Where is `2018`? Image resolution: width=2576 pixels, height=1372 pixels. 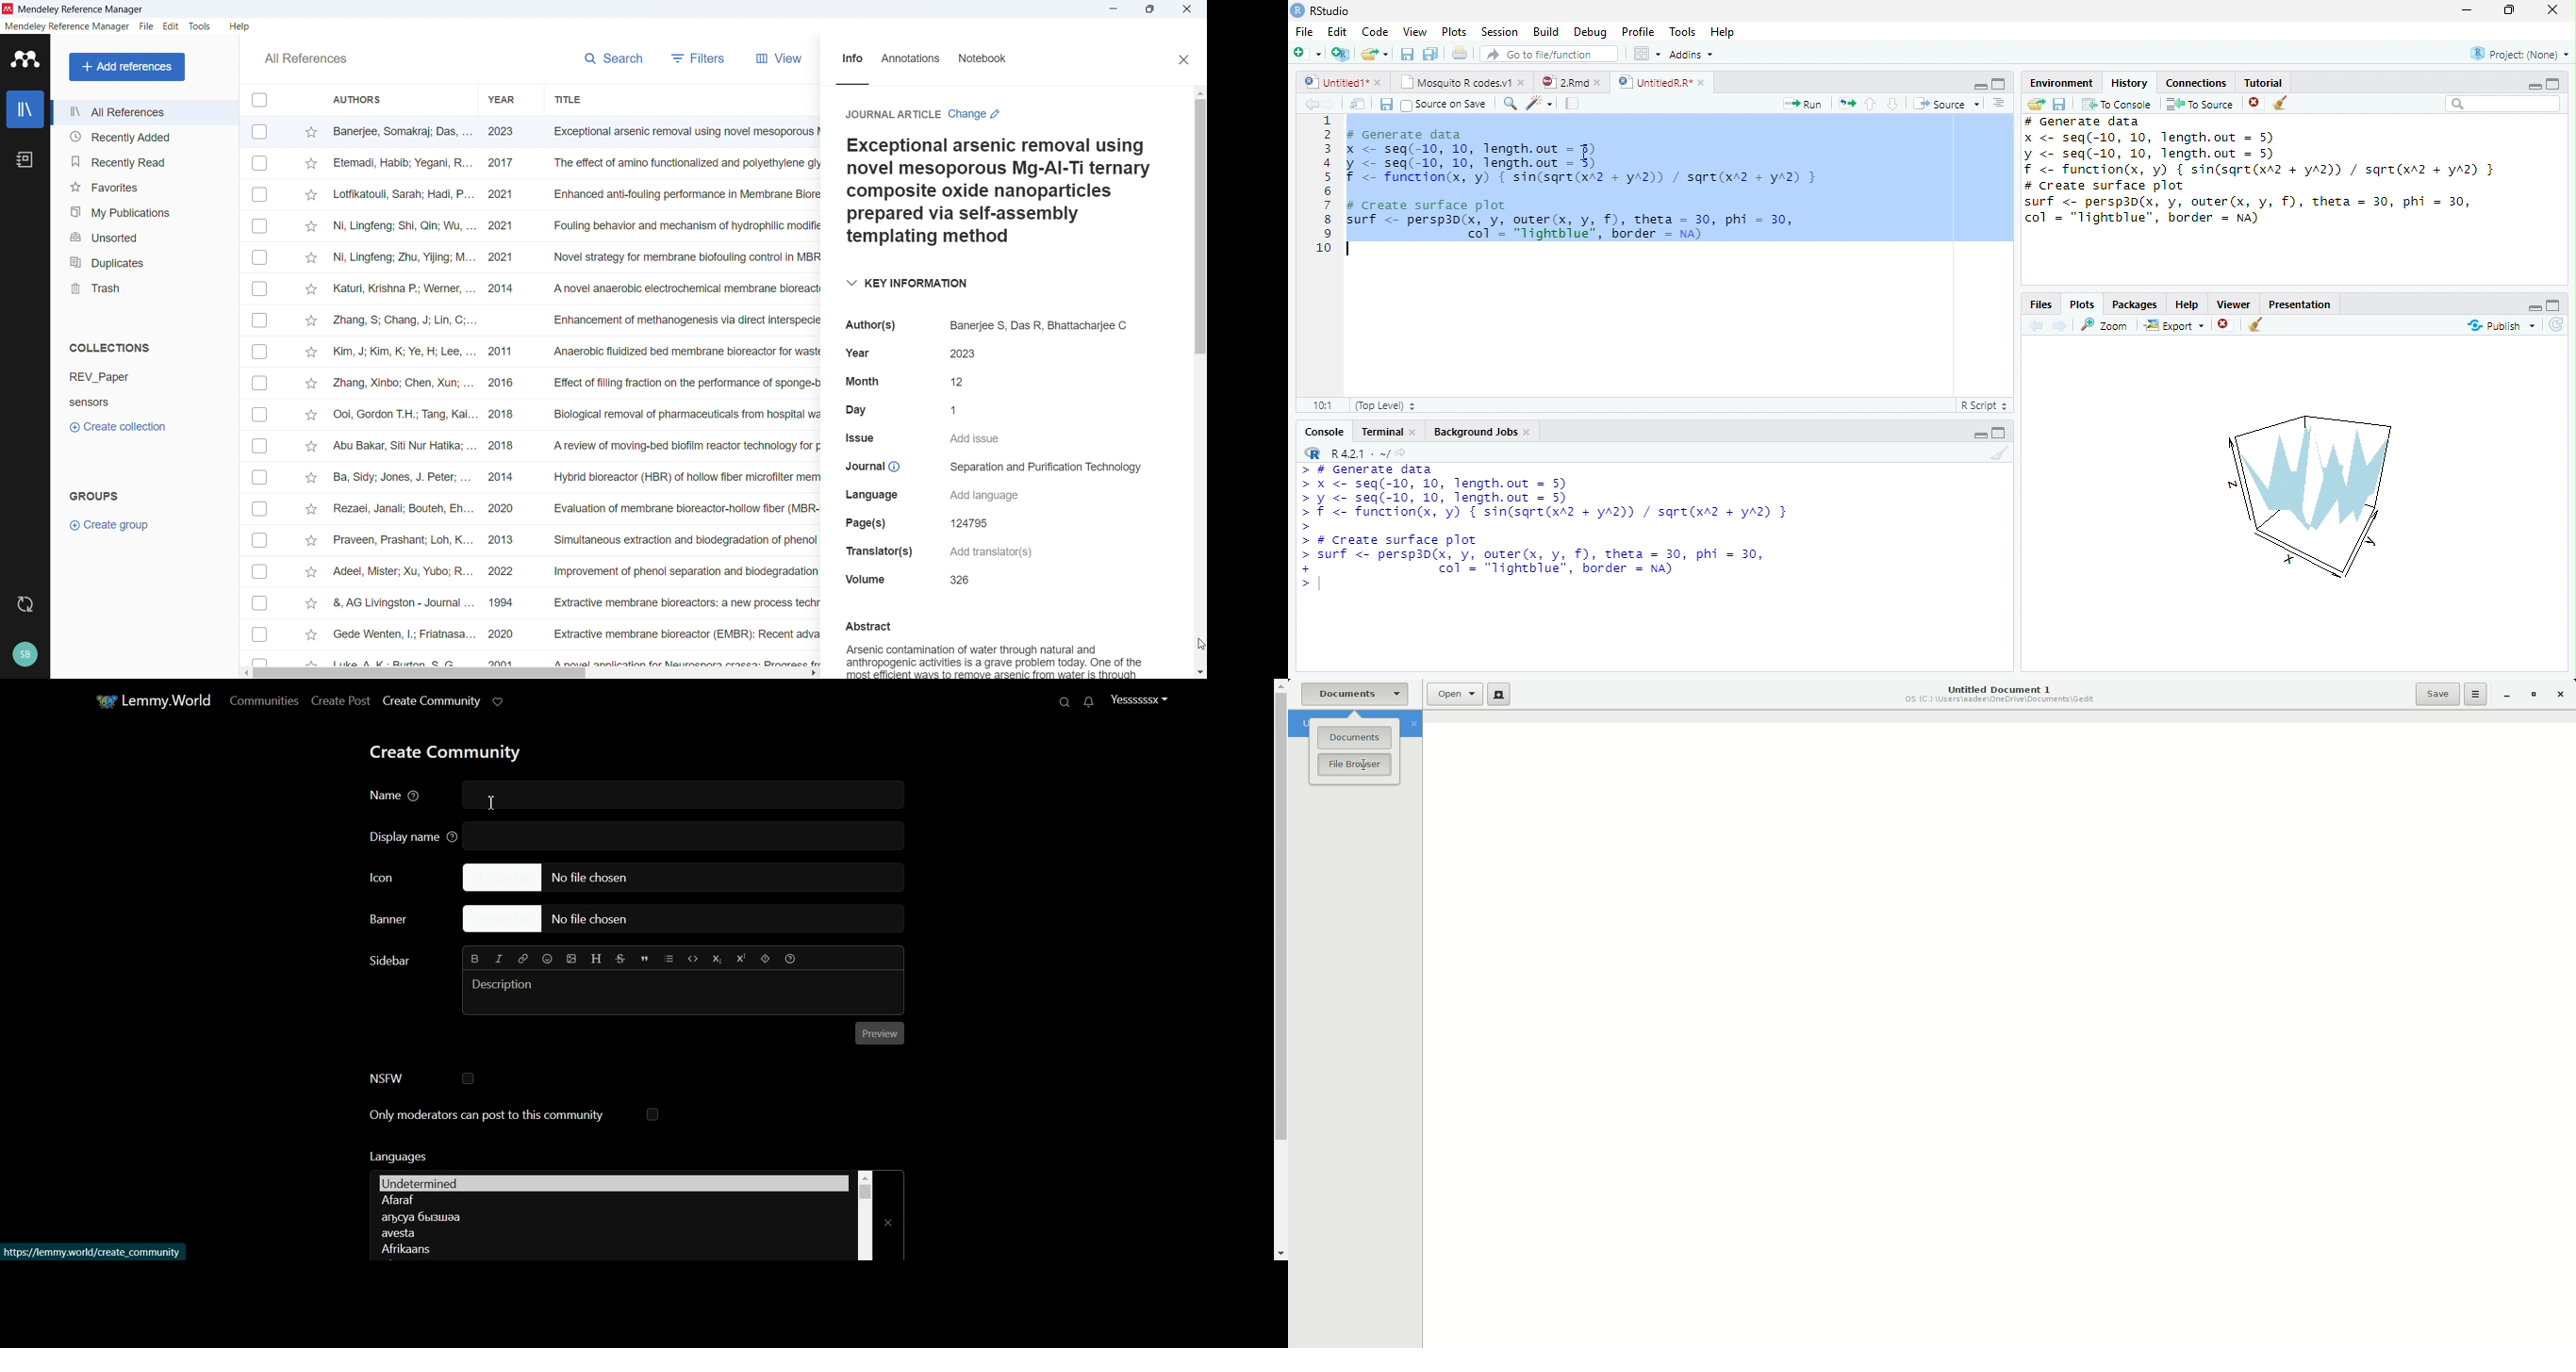
2018 is located at coordinates (509, 446).